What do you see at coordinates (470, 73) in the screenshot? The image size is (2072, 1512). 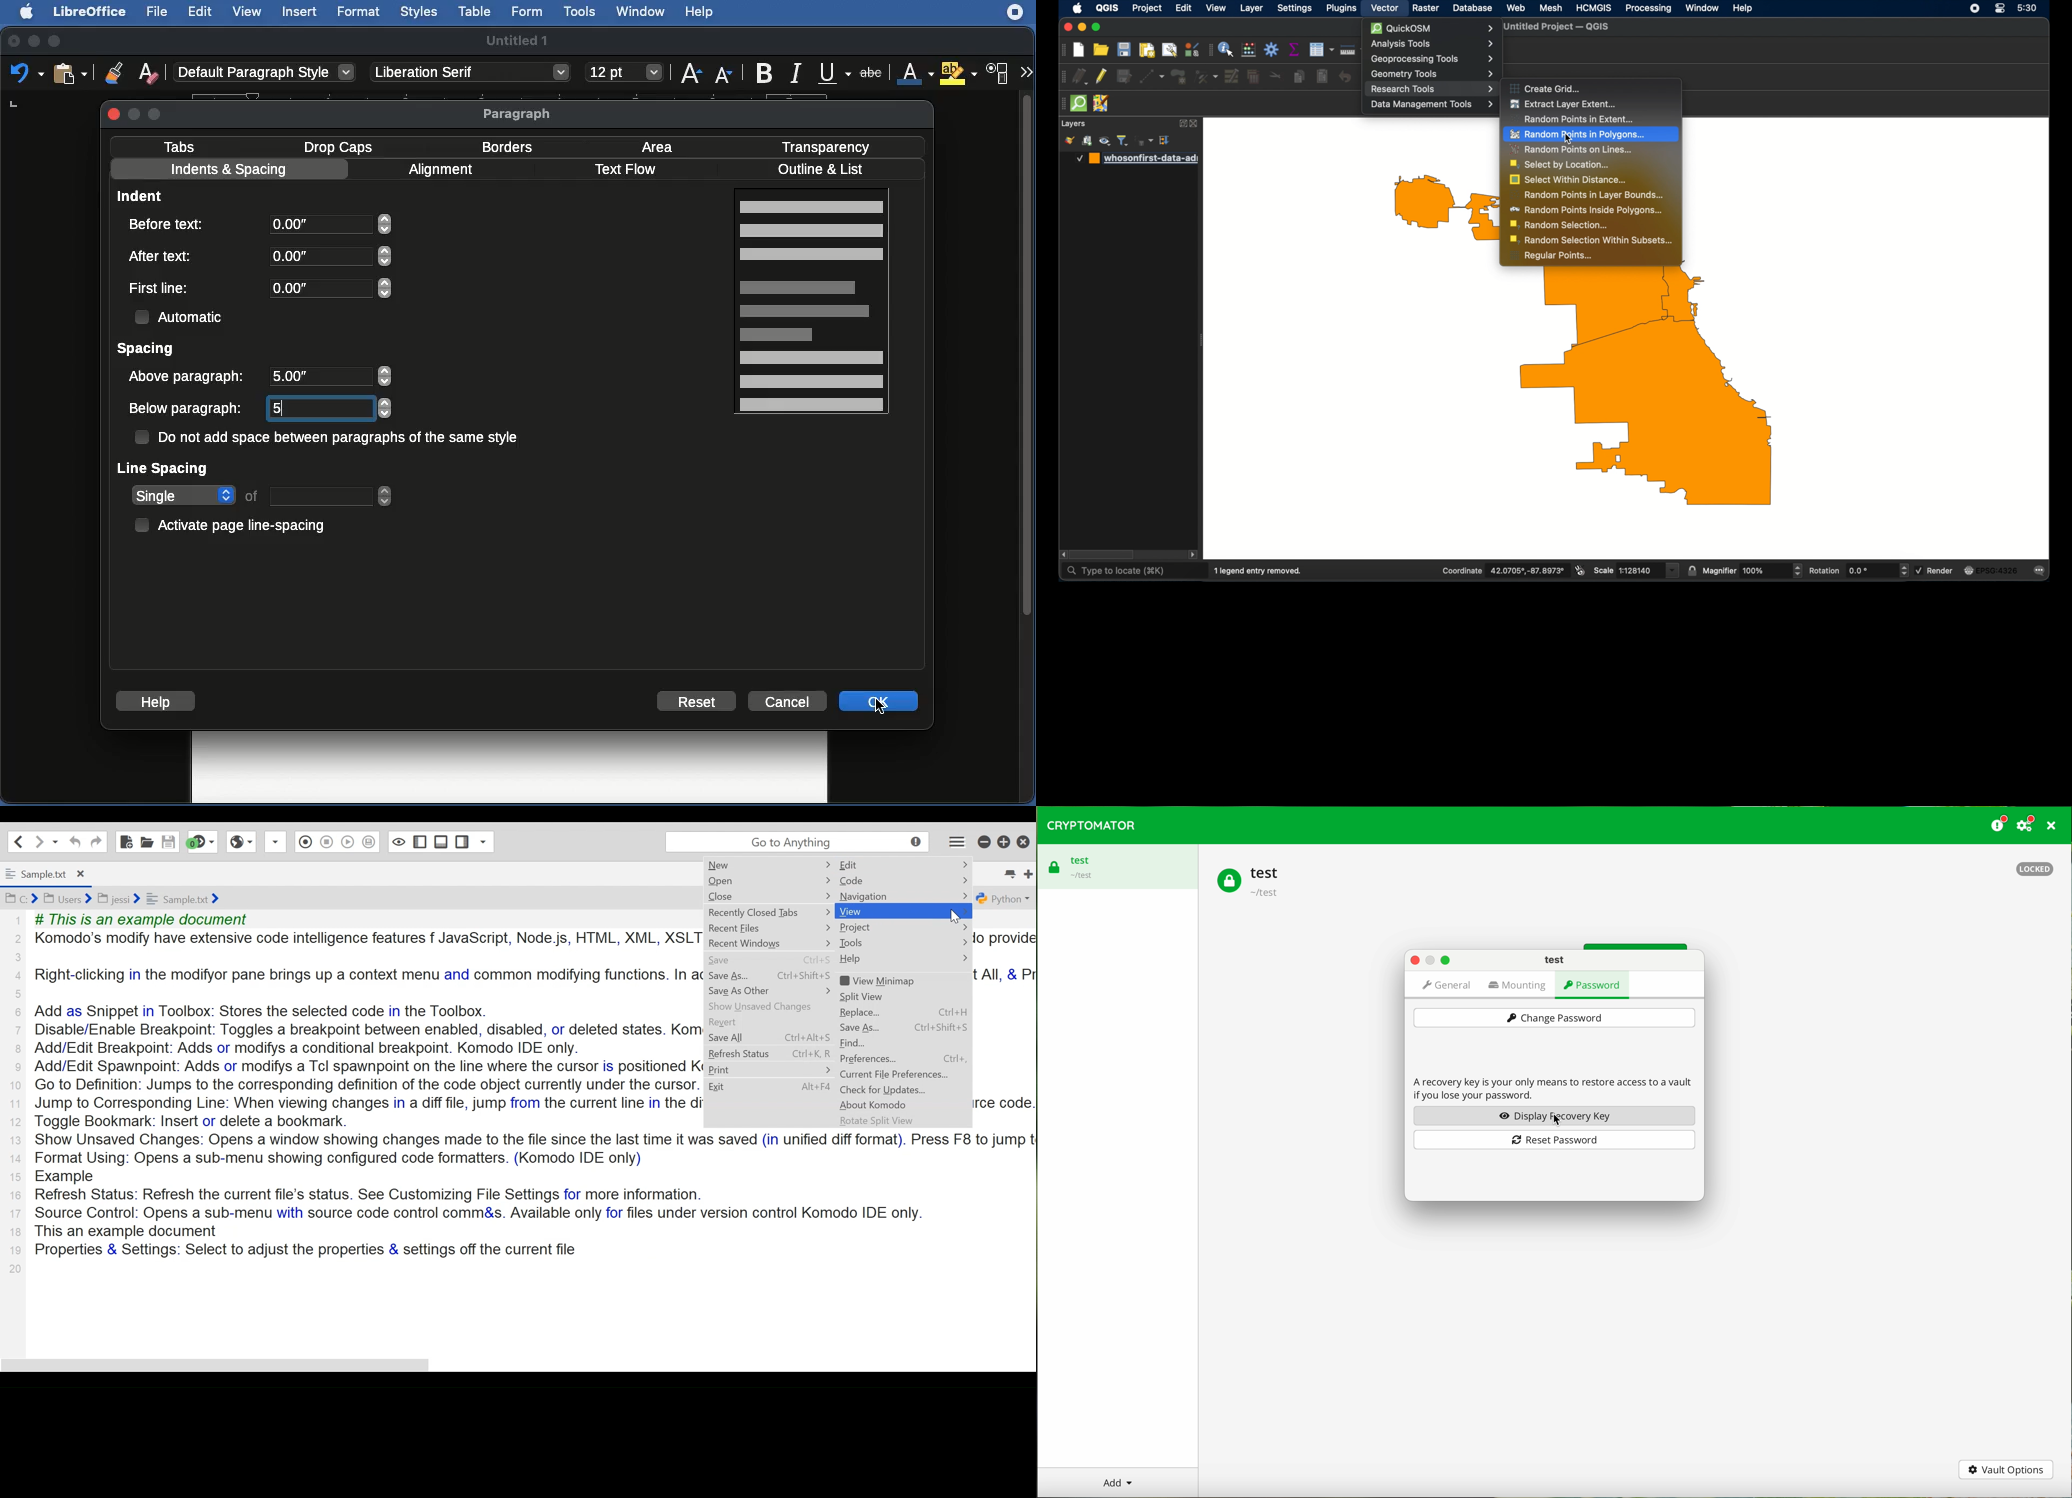 I see `Liberation Serif` at bounding box center [470, 73].